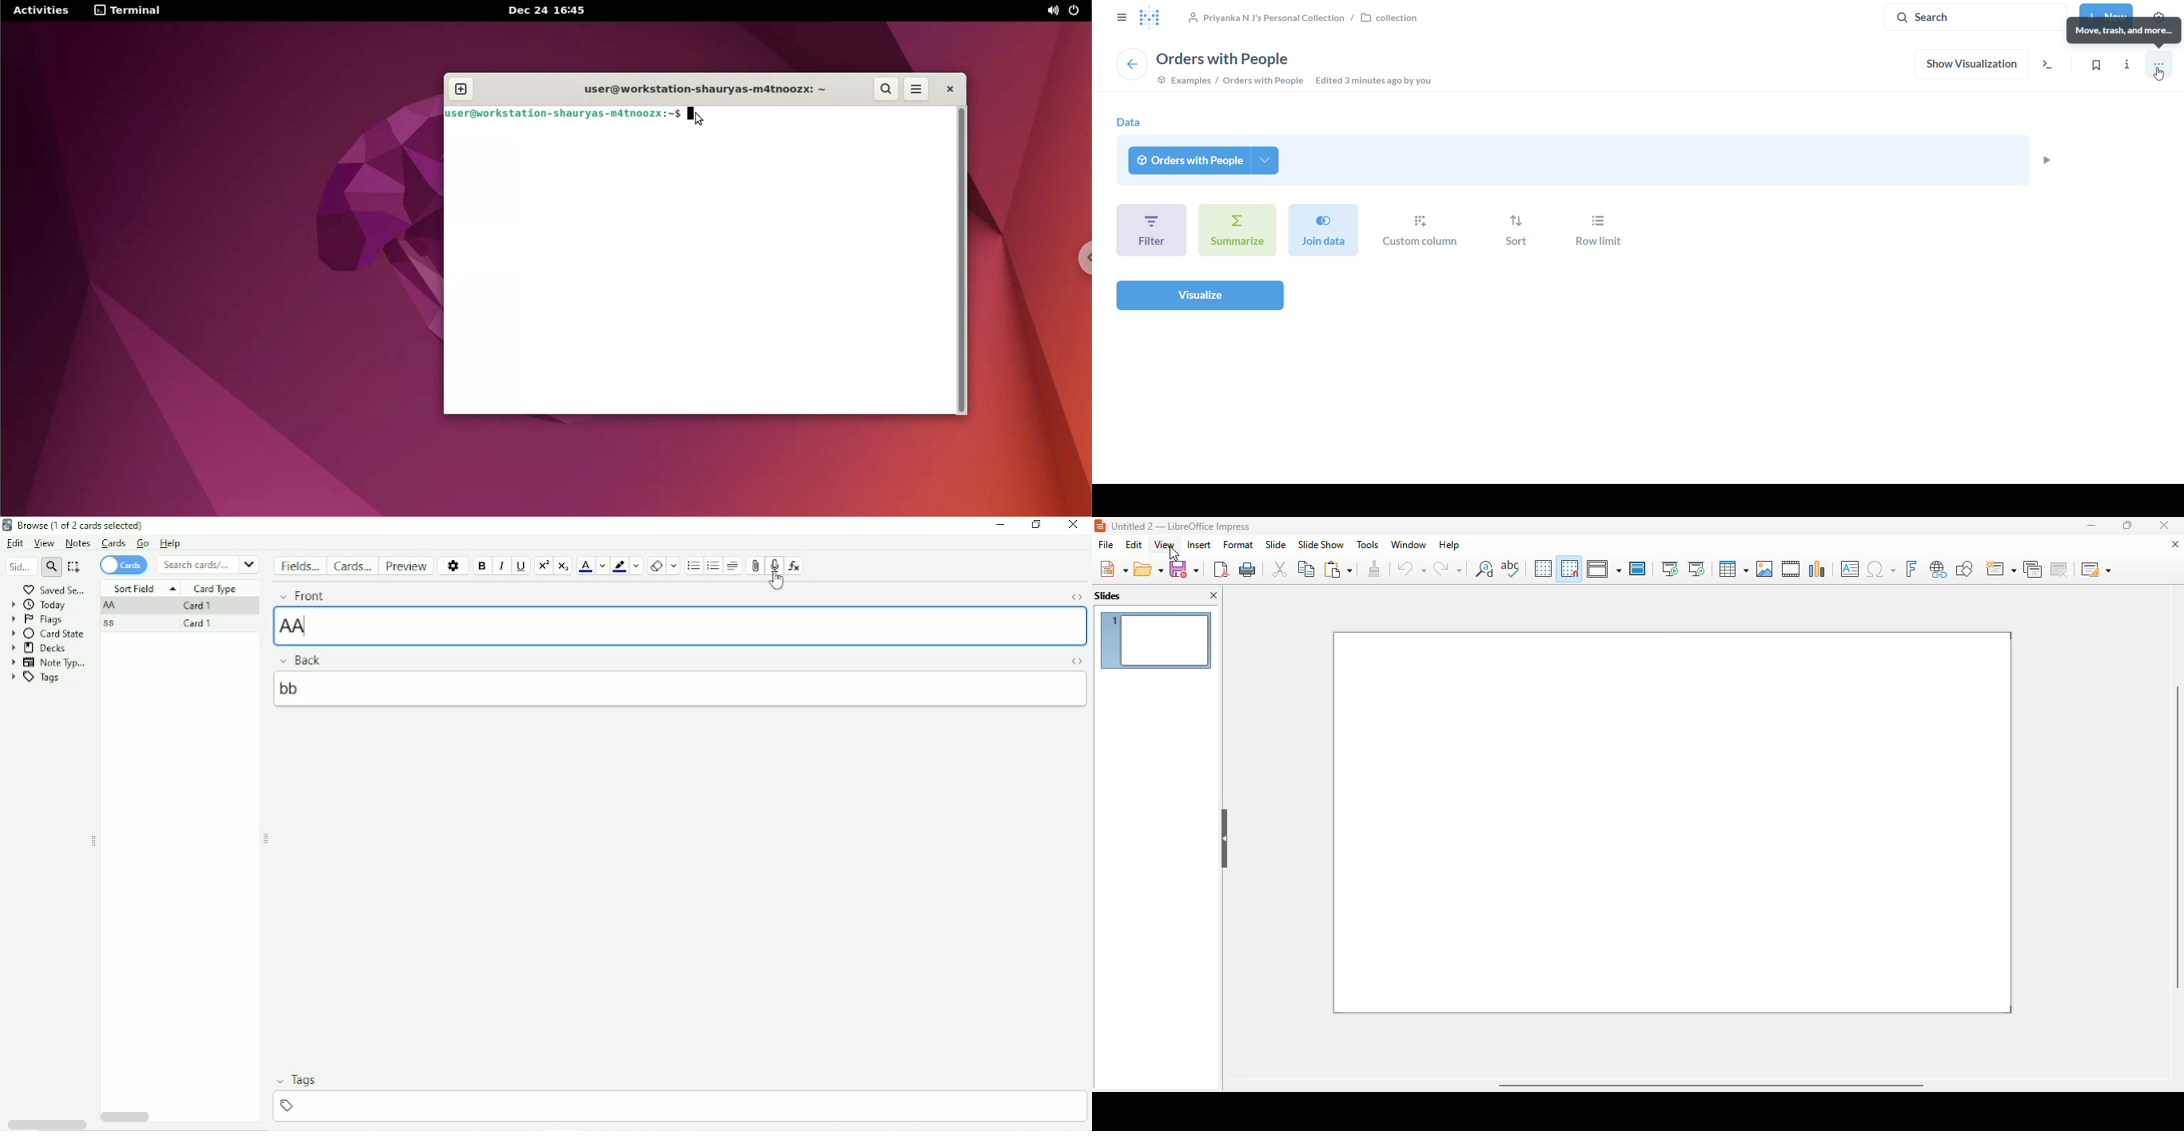 The image size is (2184, 1148). I want to click on paste, so click(1339, 568).